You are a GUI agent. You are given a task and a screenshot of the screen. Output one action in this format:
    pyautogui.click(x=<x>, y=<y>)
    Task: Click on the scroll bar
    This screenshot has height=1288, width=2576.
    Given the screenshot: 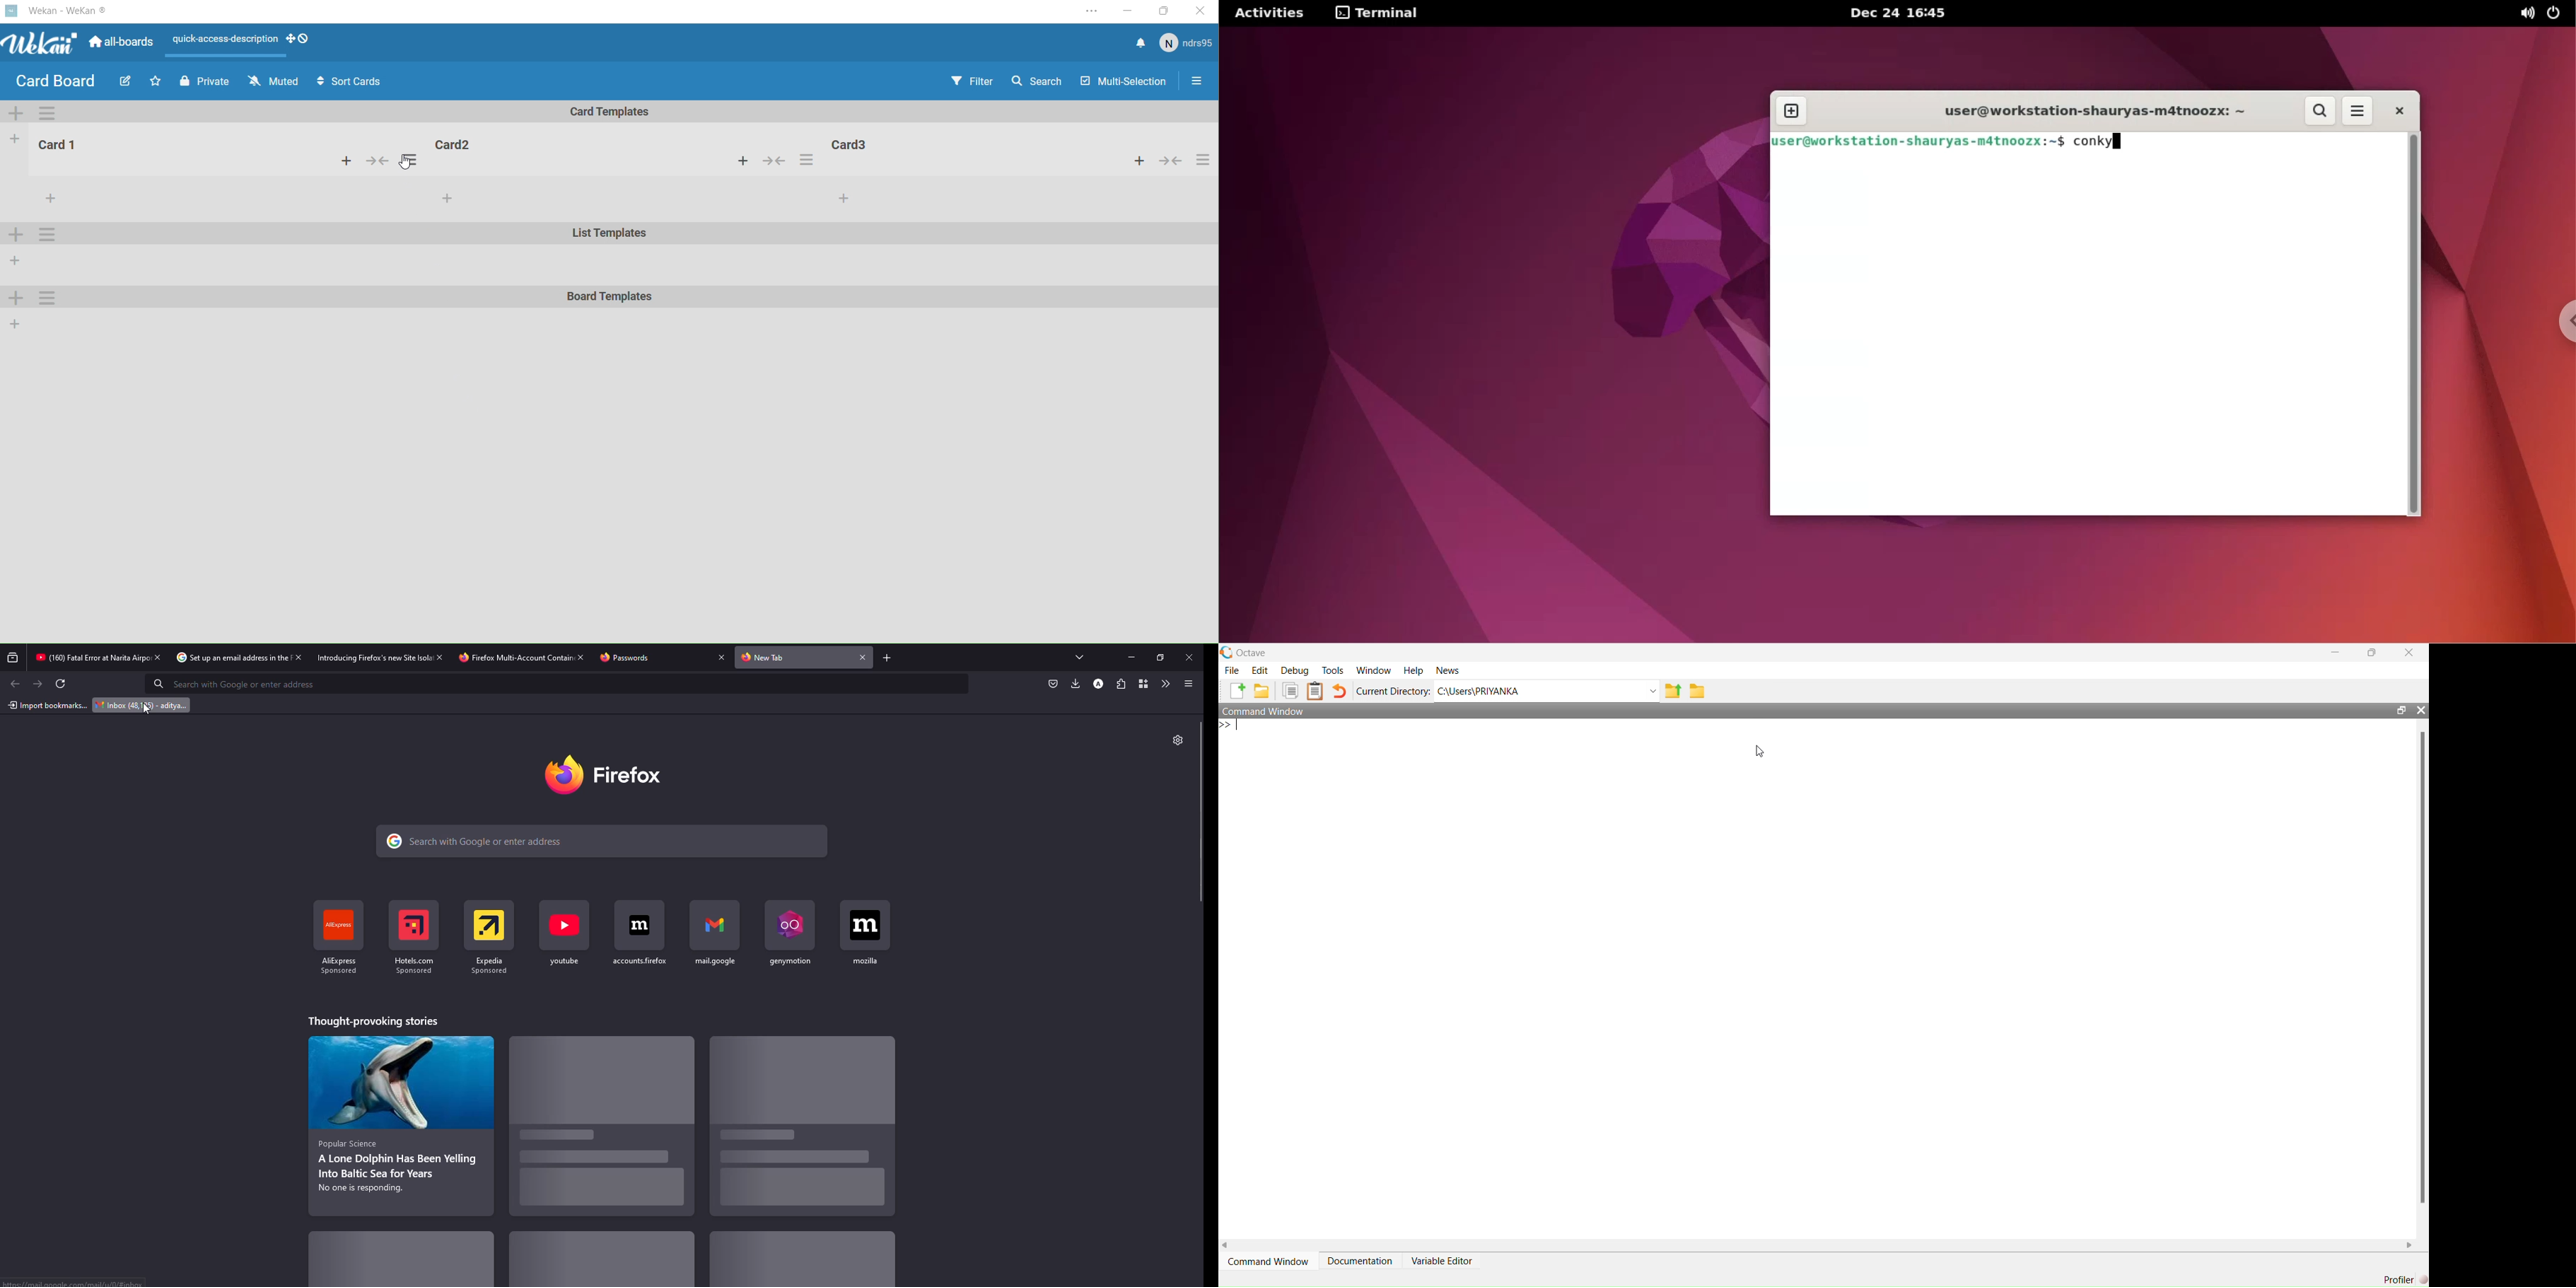 What is the action you would take?
    pyautogui.click(x=1202, y=813)
    